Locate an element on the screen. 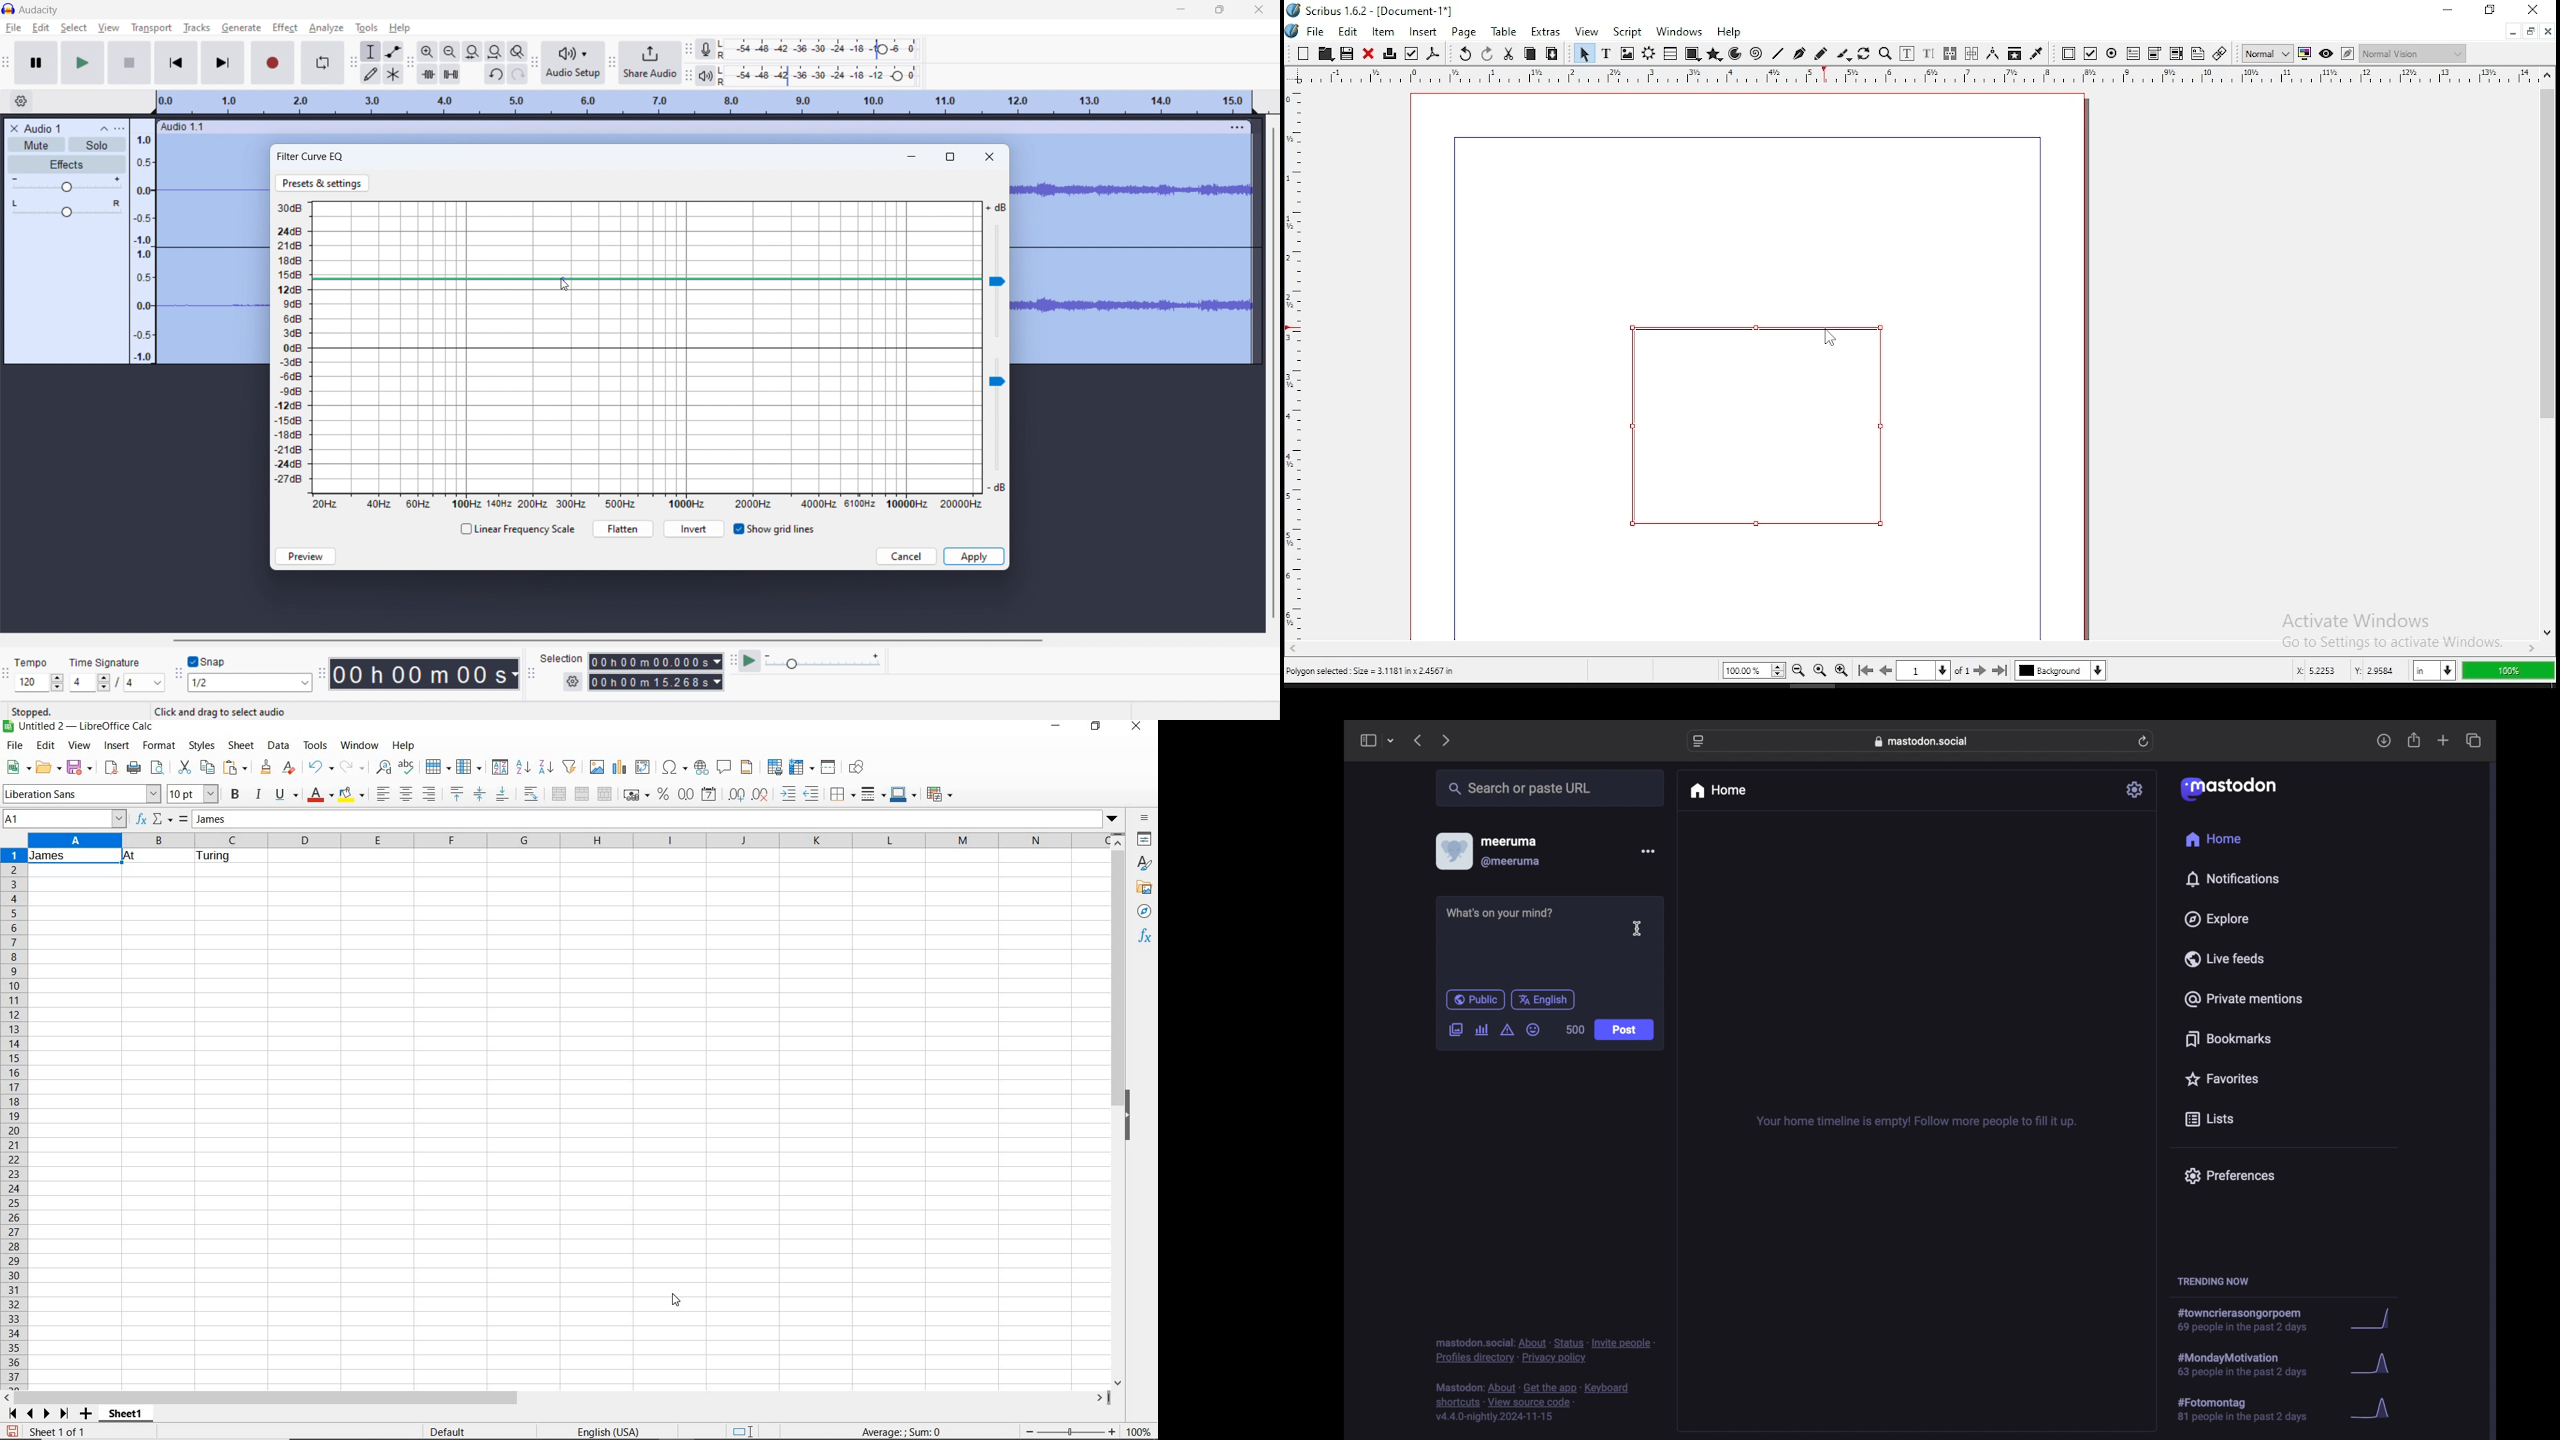 This screenshot has width=2576, height=1456. freehand line is located at coordinates (1821, 53).